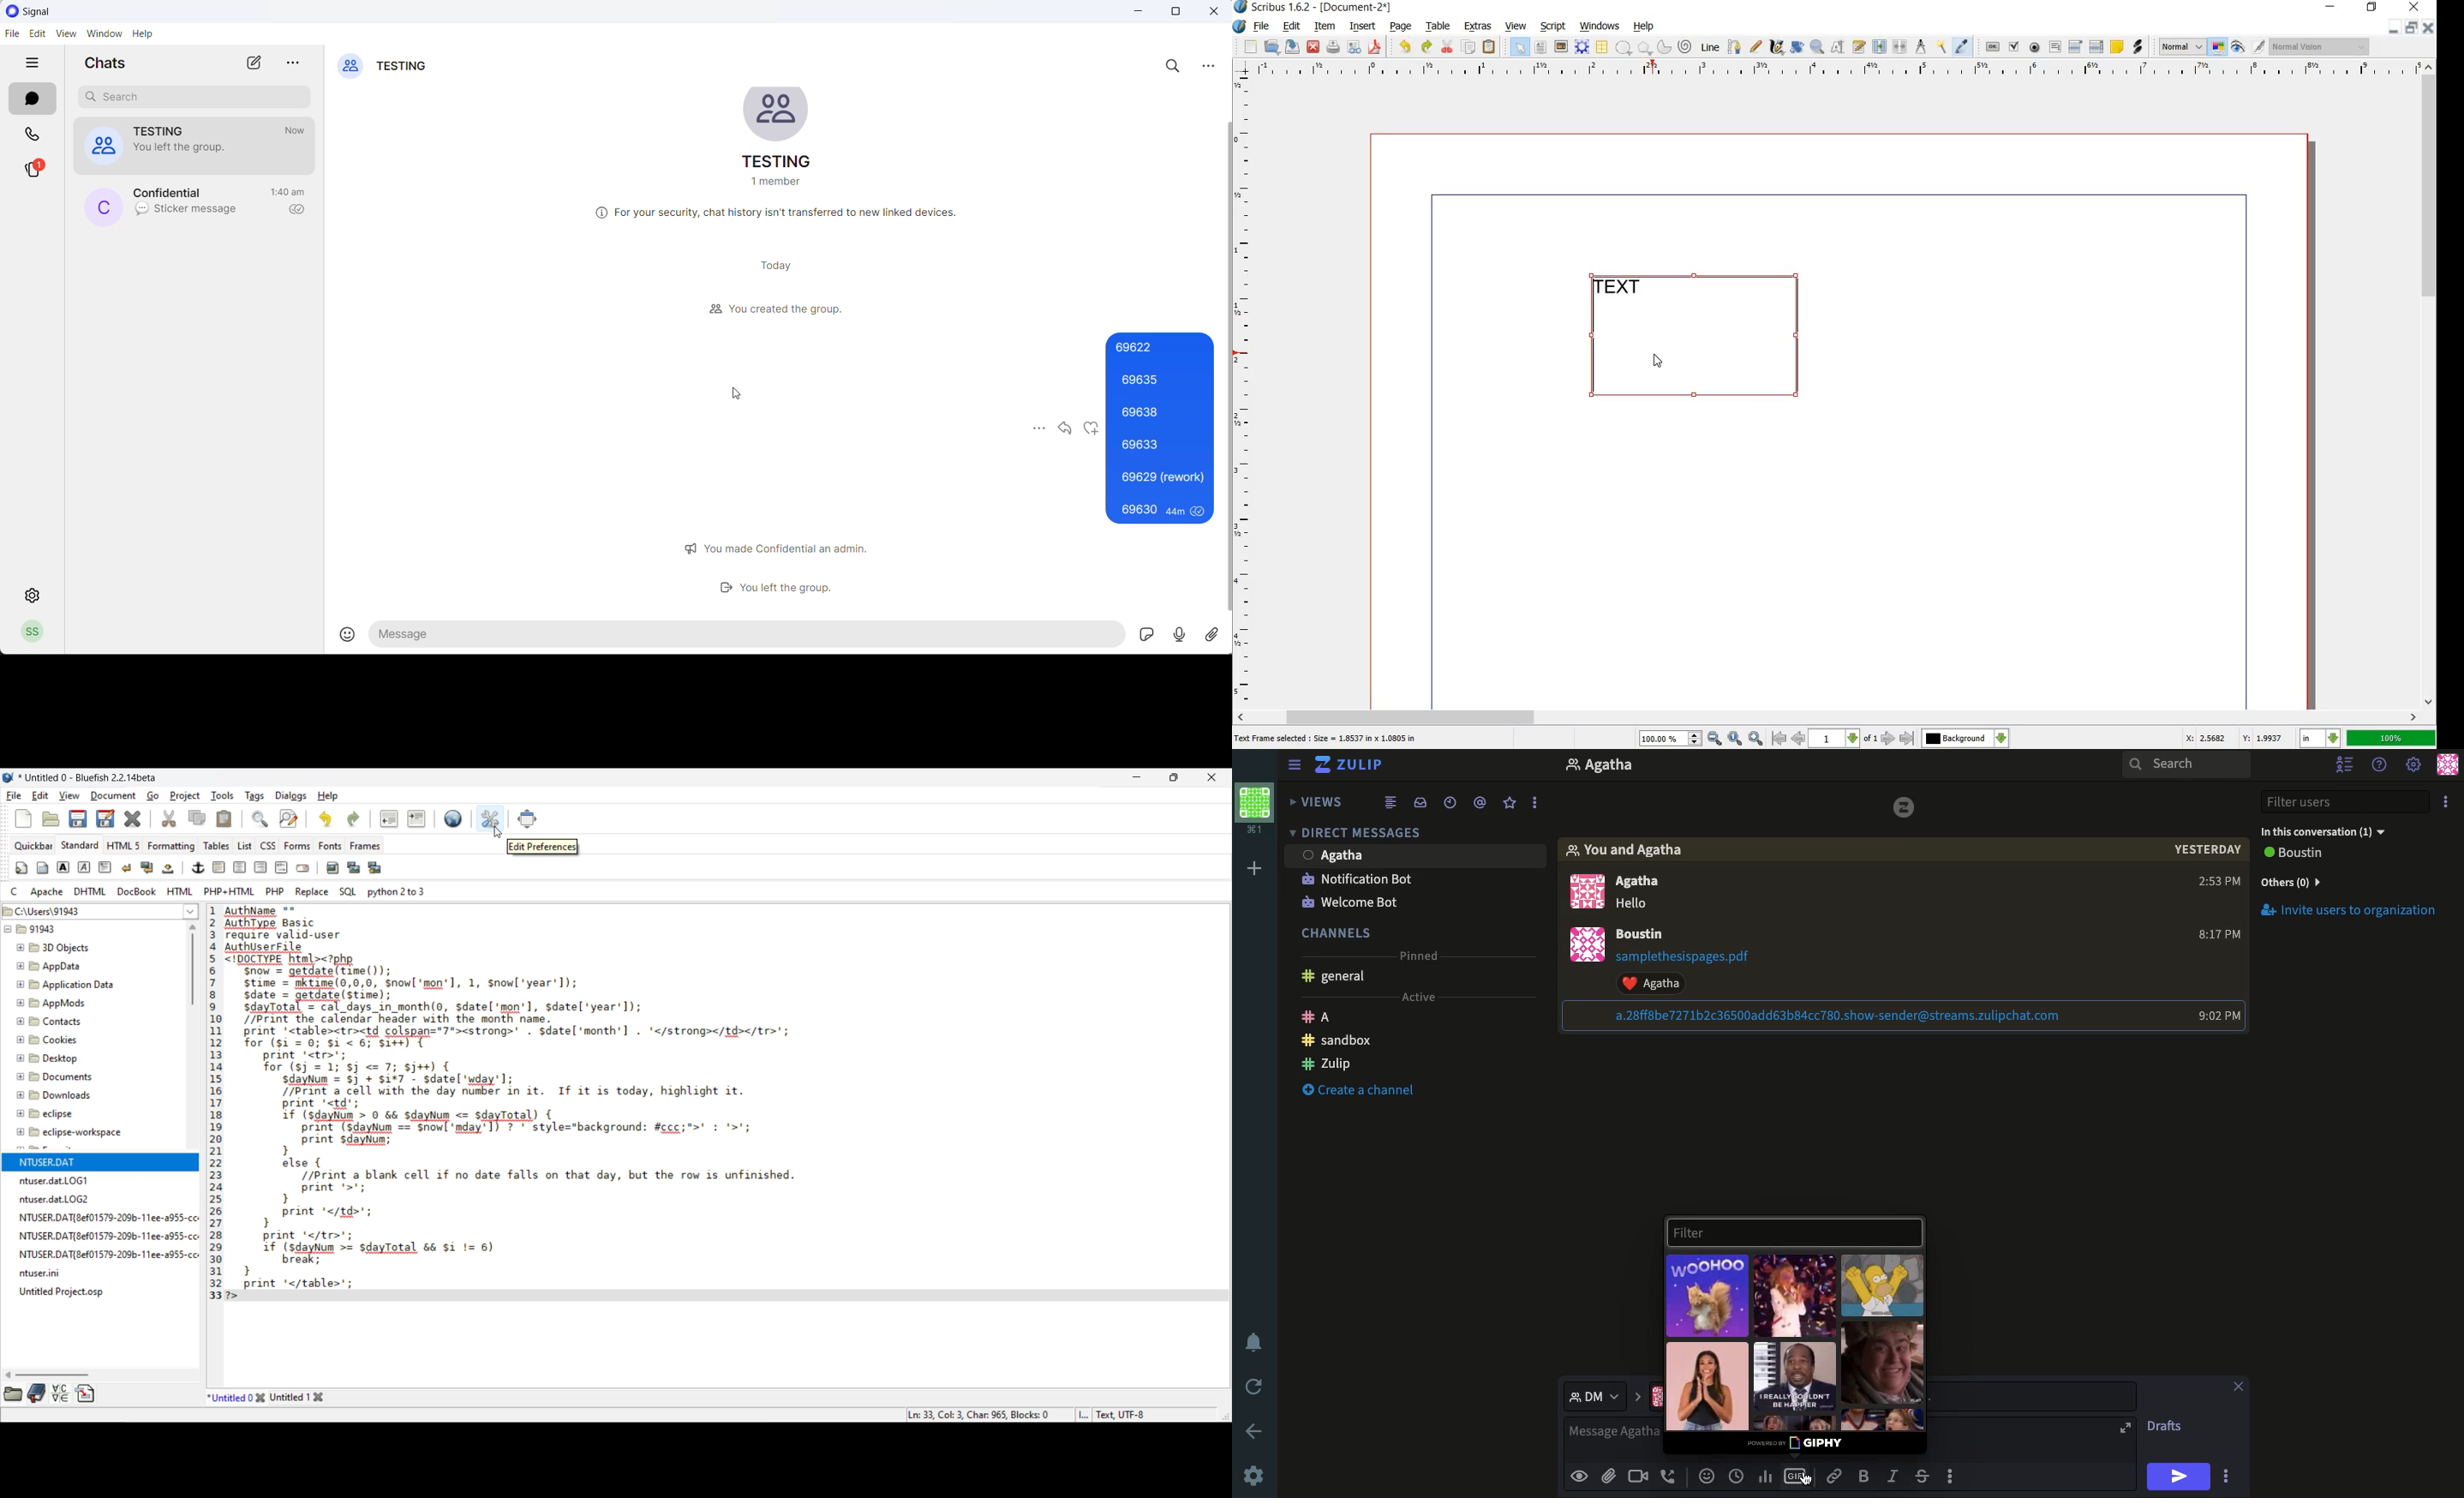 The image size is (2464, 1512). Describe the element at coordinates (325, 819) in the screenshot. I see `Undo` at that location.